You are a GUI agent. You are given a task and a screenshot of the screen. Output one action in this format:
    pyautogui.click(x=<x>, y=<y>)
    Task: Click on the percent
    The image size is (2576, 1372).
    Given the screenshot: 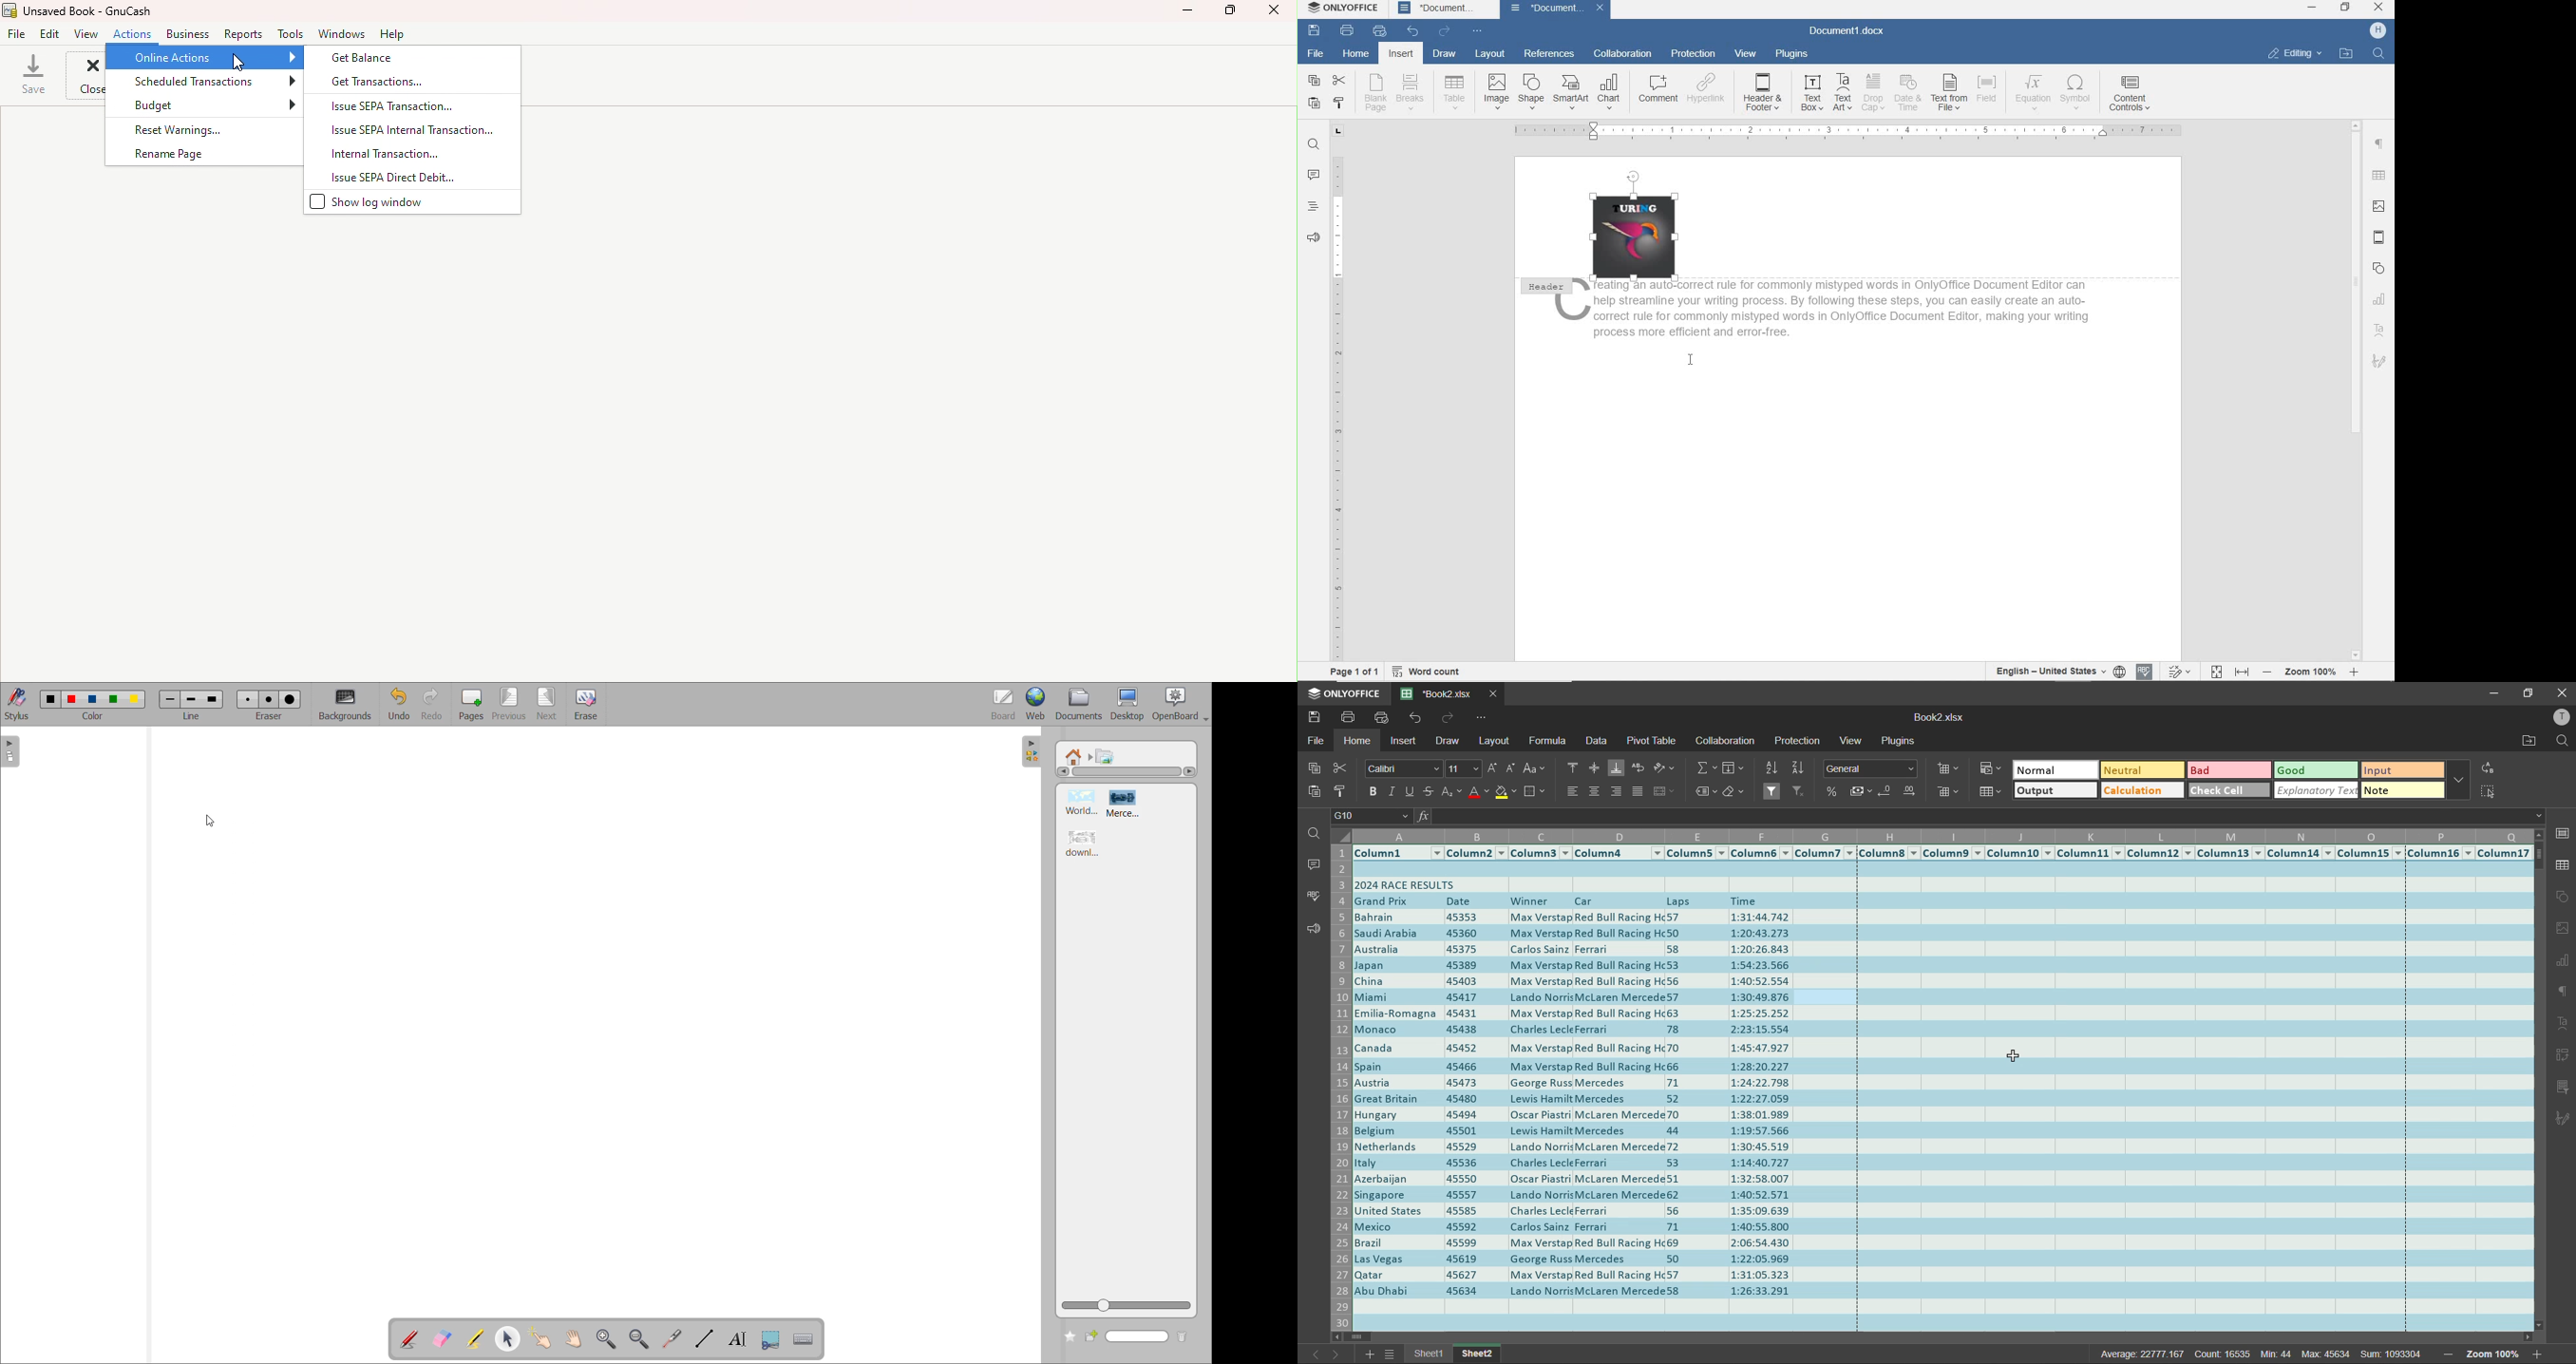 What is the action you would take?
    pyautogui.click(x=1834, y=791)
    